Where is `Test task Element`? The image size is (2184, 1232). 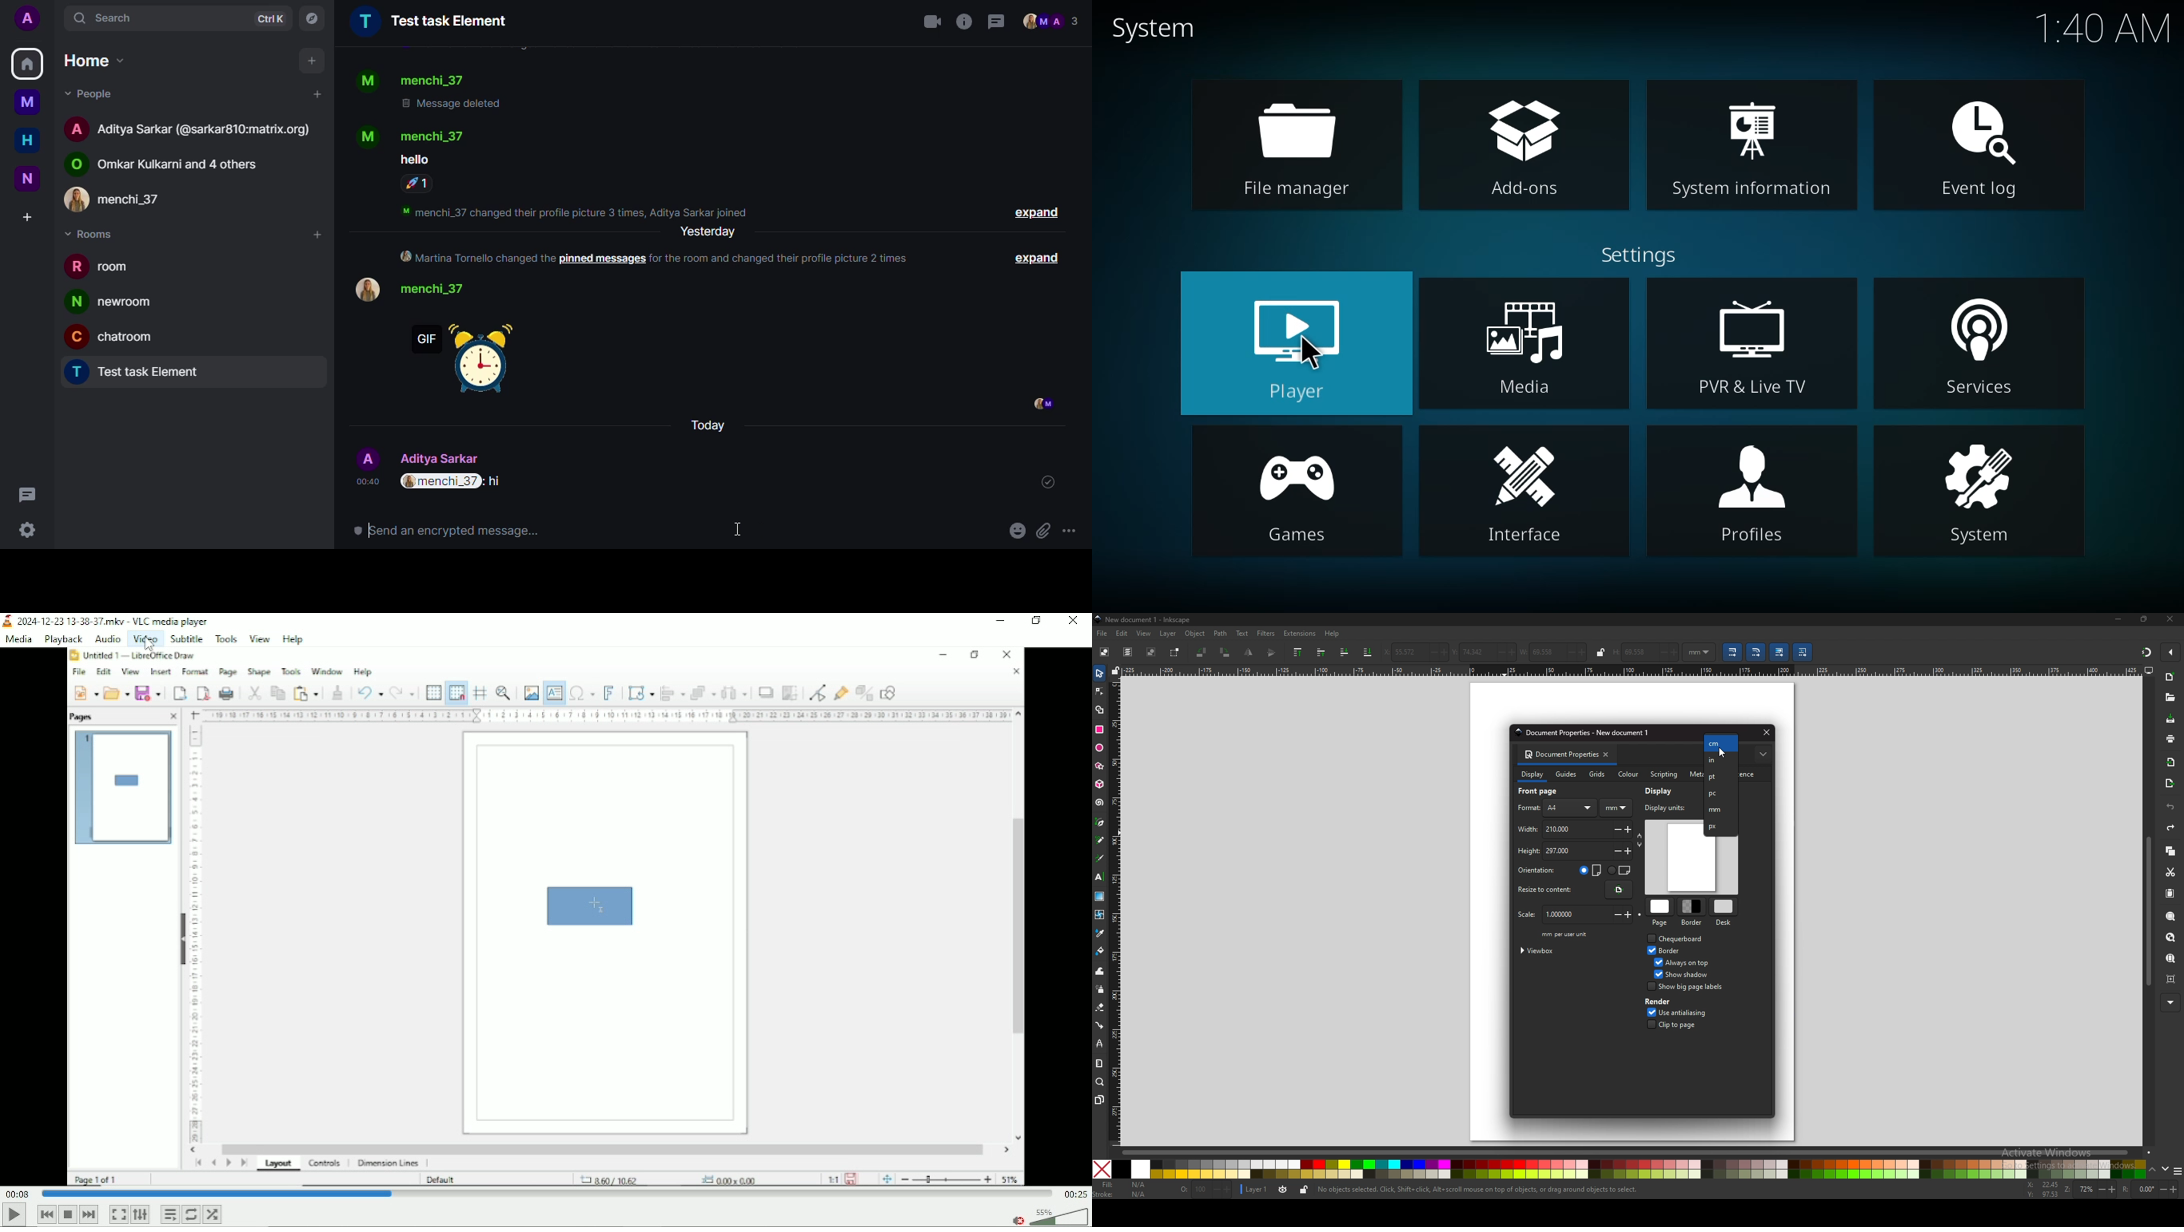
Test task Element is located at coordinates (142, 374).